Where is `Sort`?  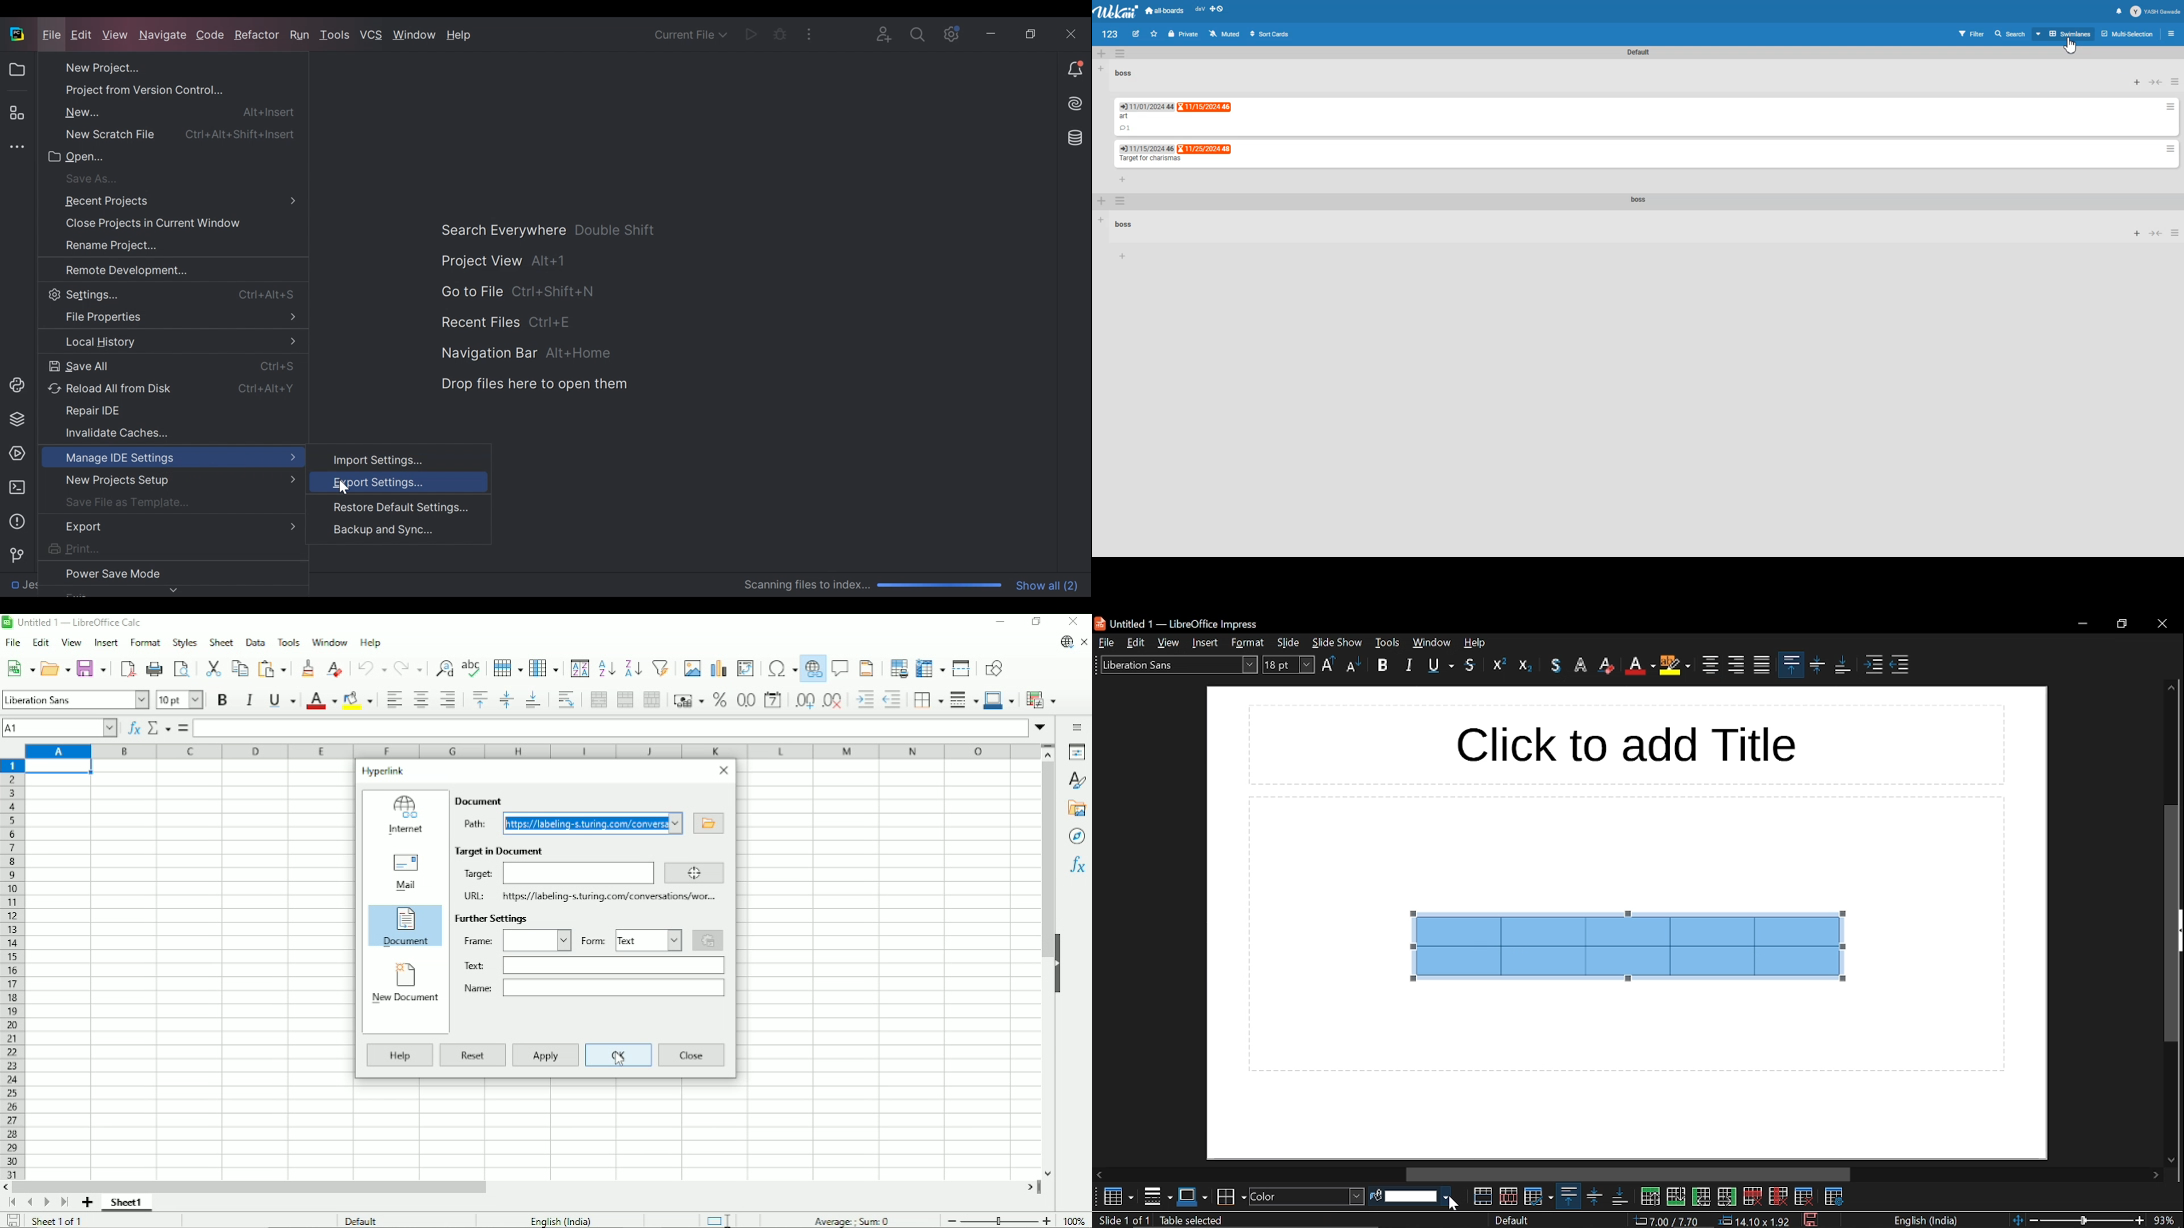
Sort is located at coordinates (579, 668).